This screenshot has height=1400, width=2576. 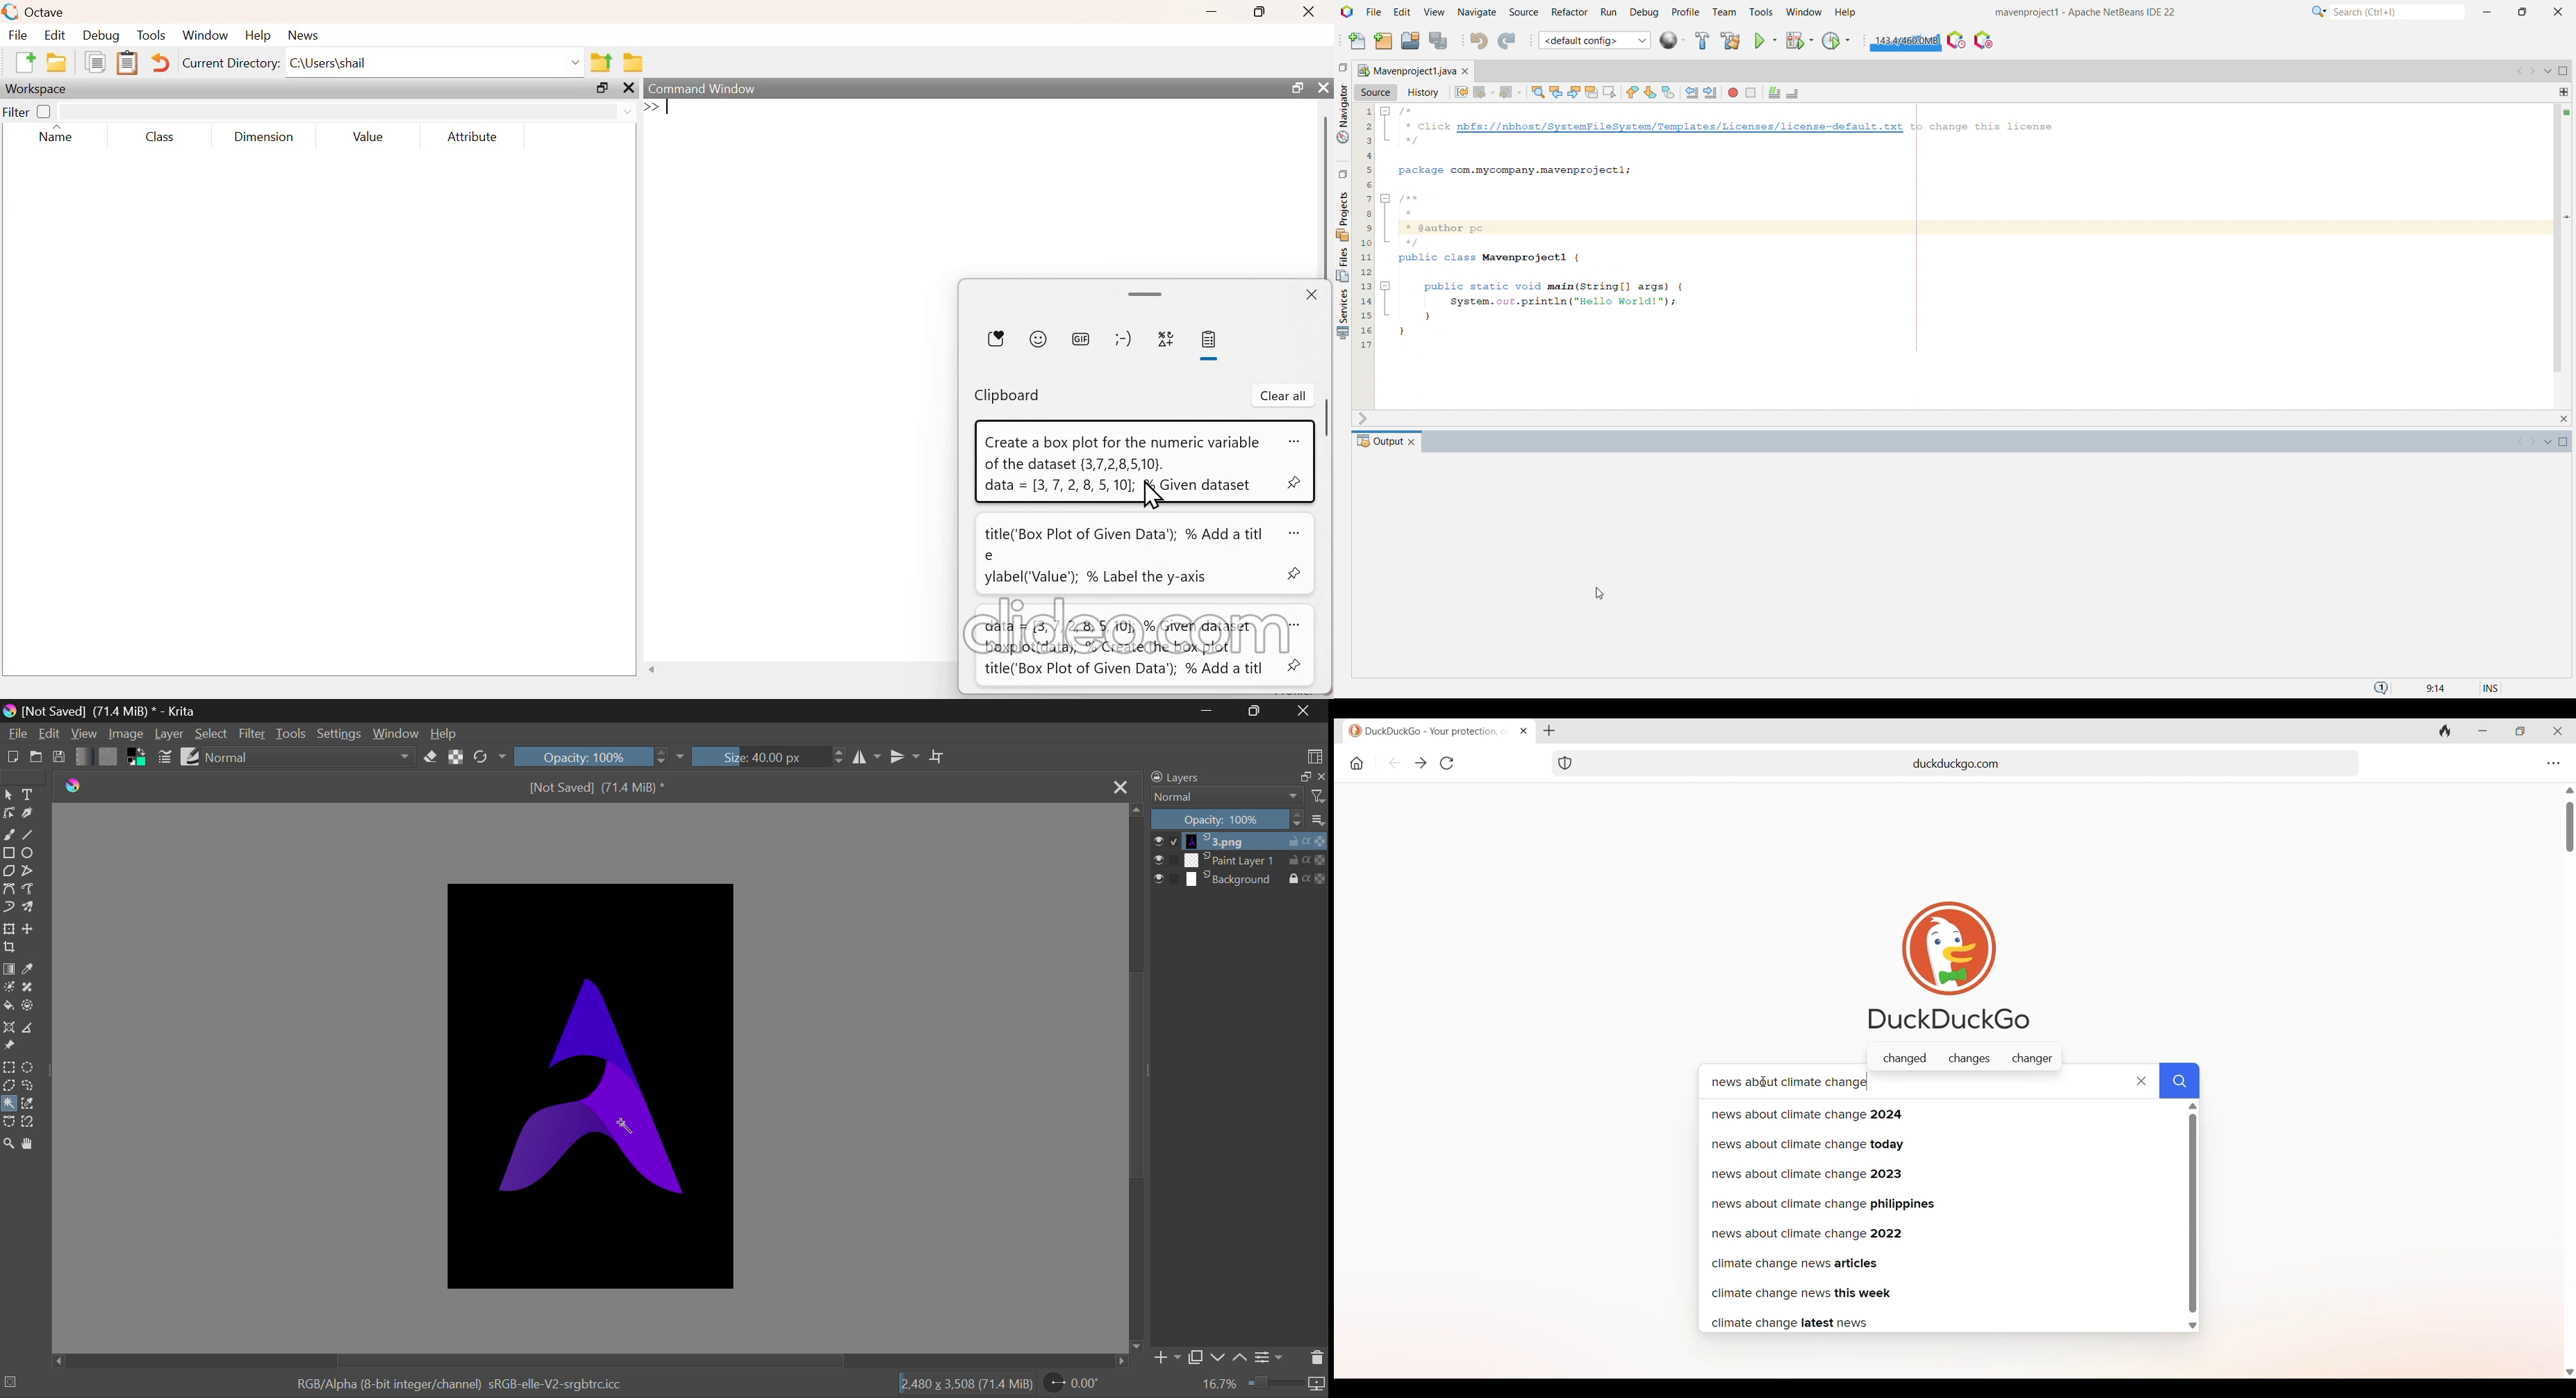 I want to click on ylabel('Value’); % Label the y-axis, so click(x=1092, y=579).